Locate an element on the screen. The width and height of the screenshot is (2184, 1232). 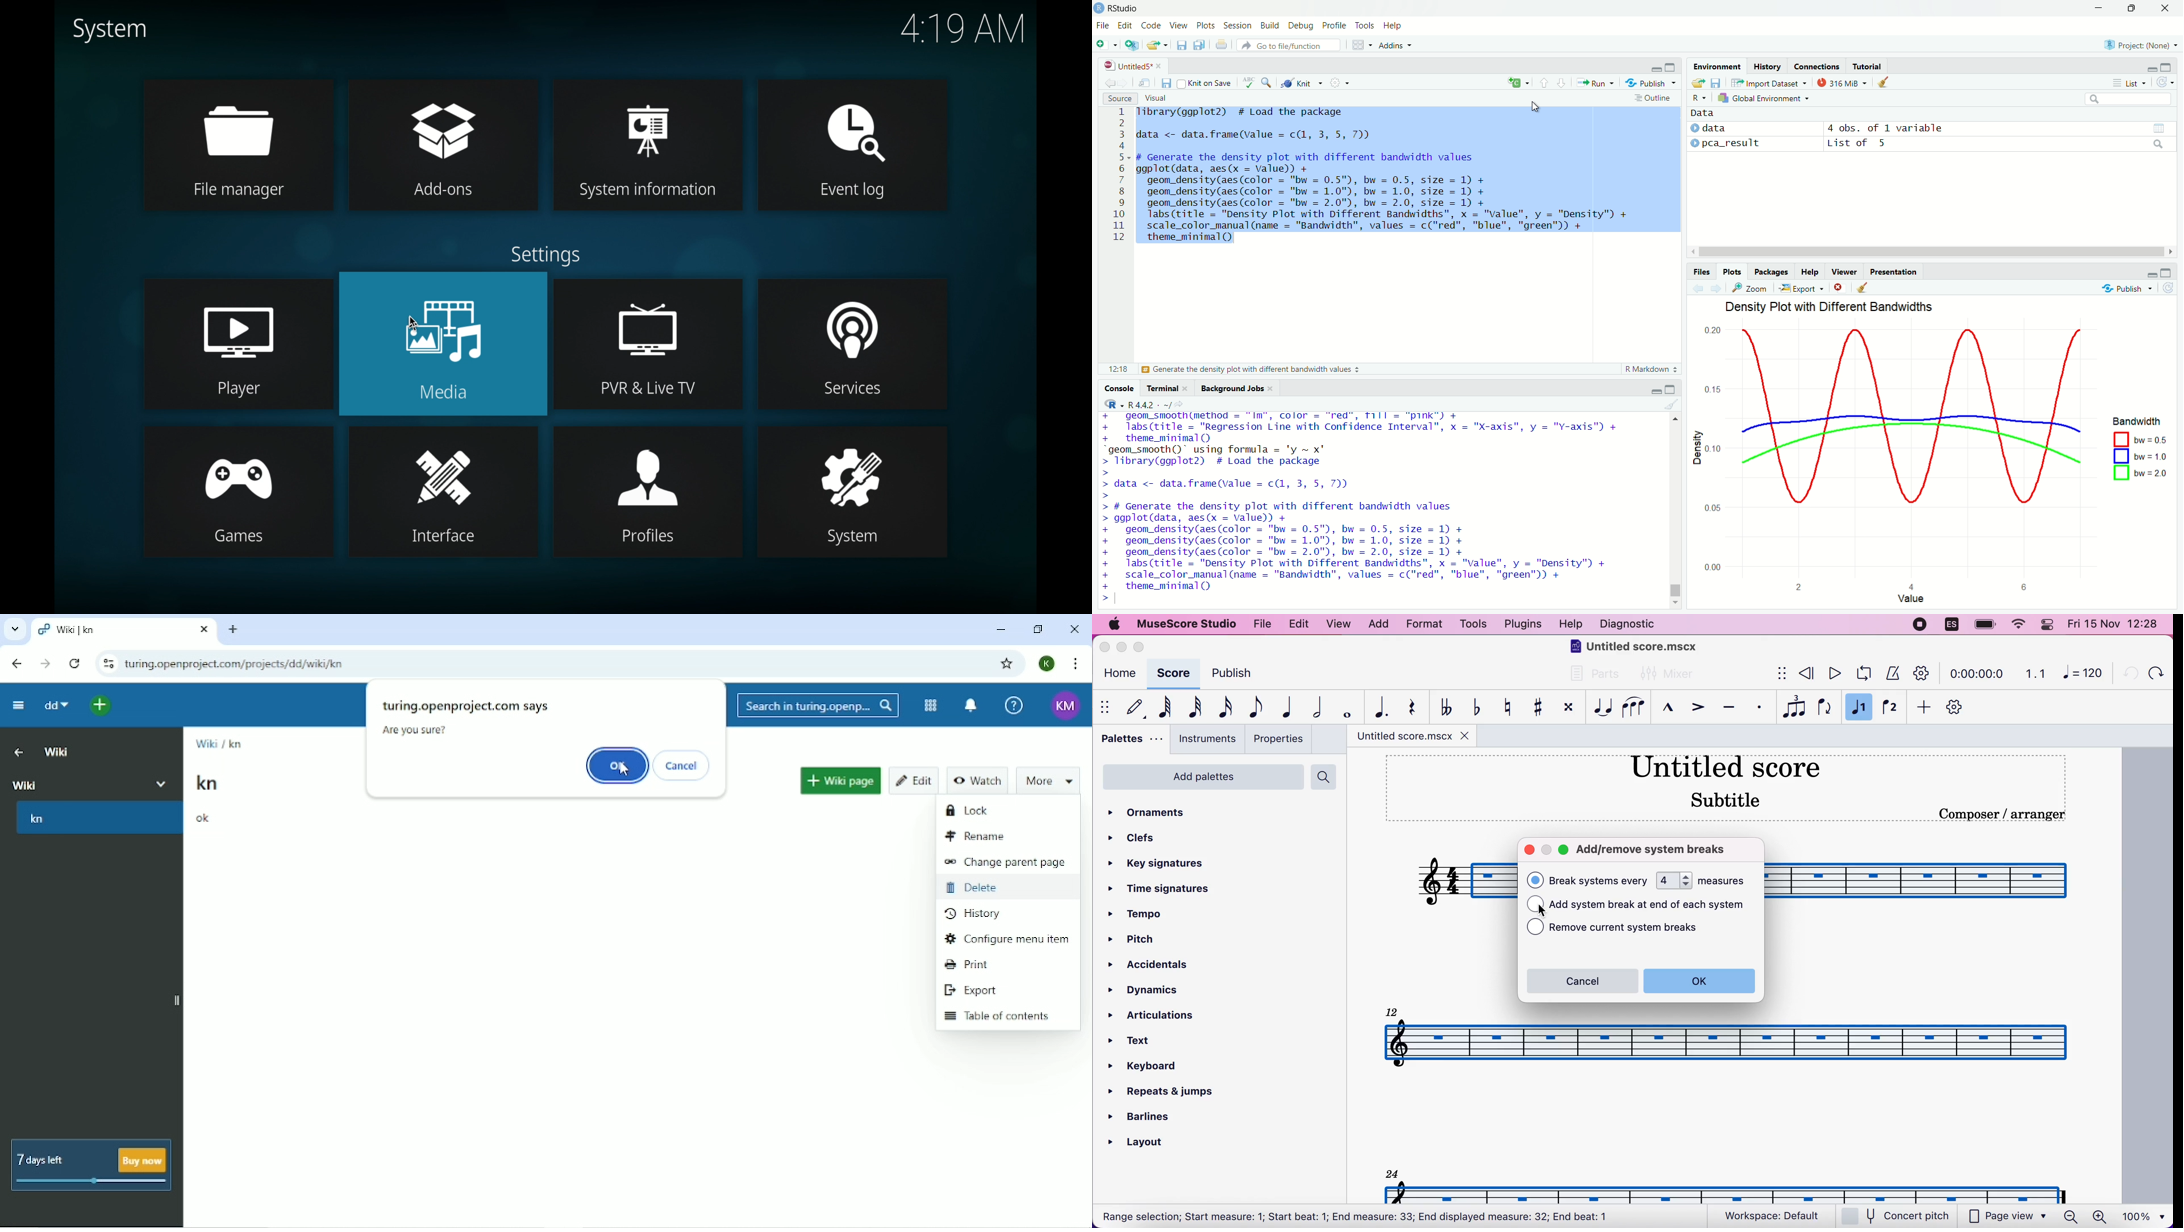
Tools is located at coordinates (1365, 24).